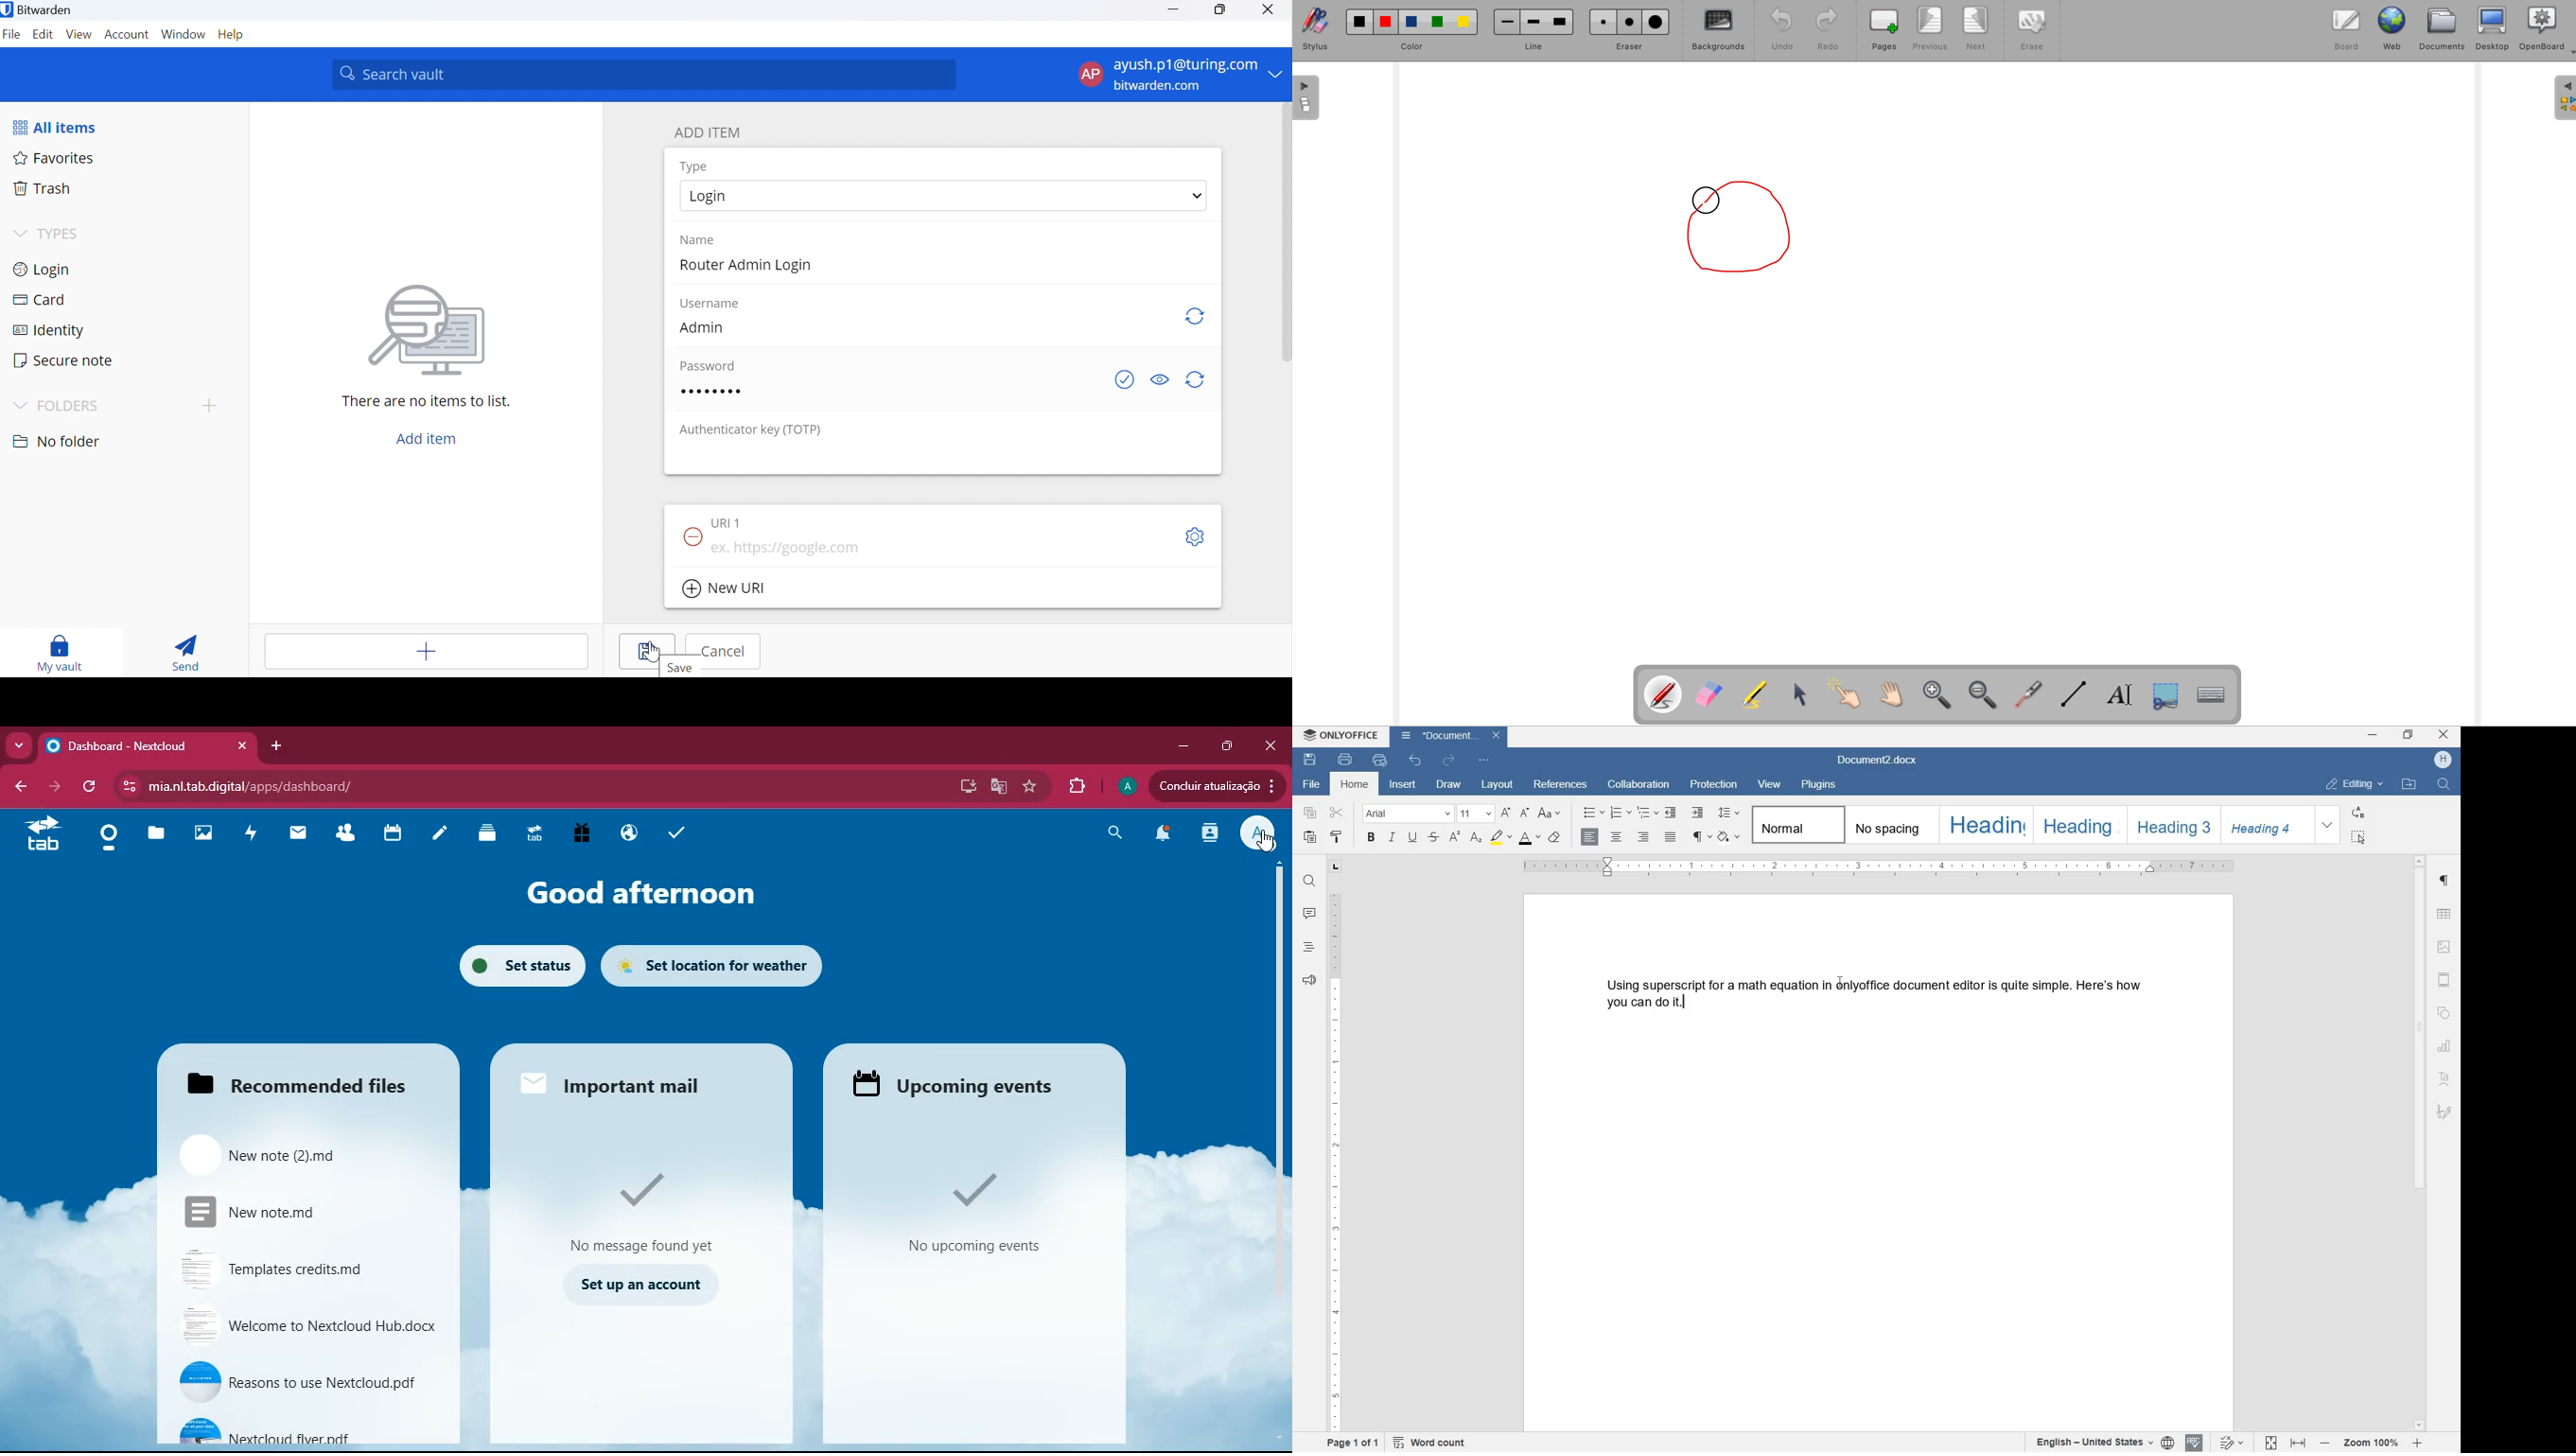  What do you see at coordinates (1266, 843) in the screenshot?
I see `Cursor` at bounding box center [1266, 843].